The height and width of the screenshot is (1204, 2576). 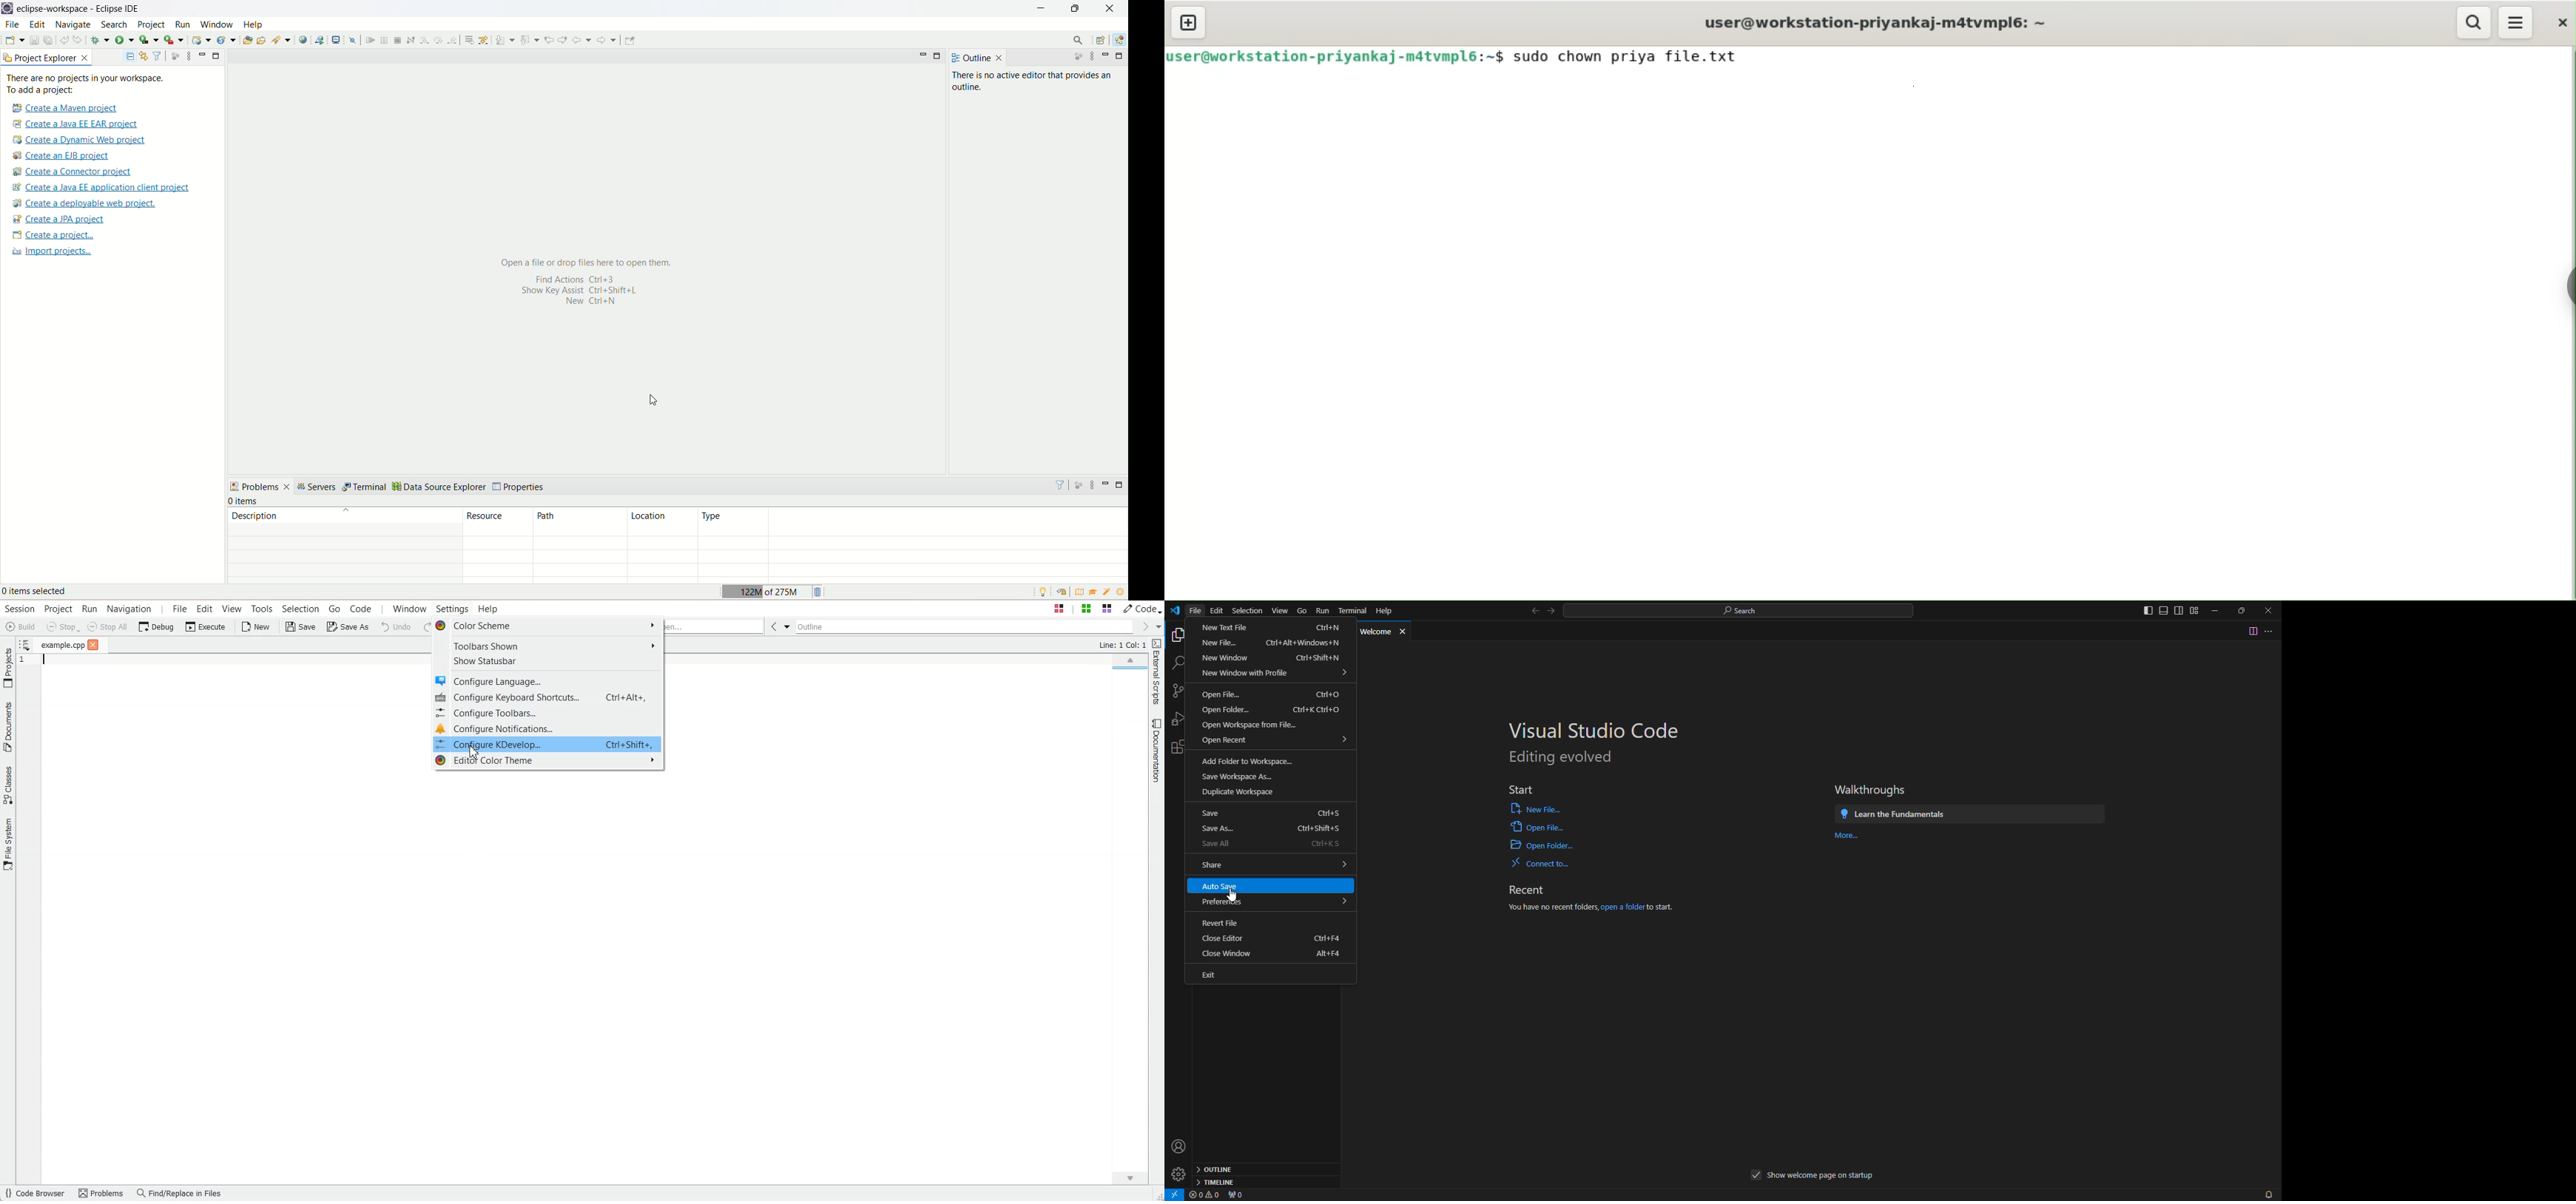 I want to click on launch web service, so click(x=319, y=39).